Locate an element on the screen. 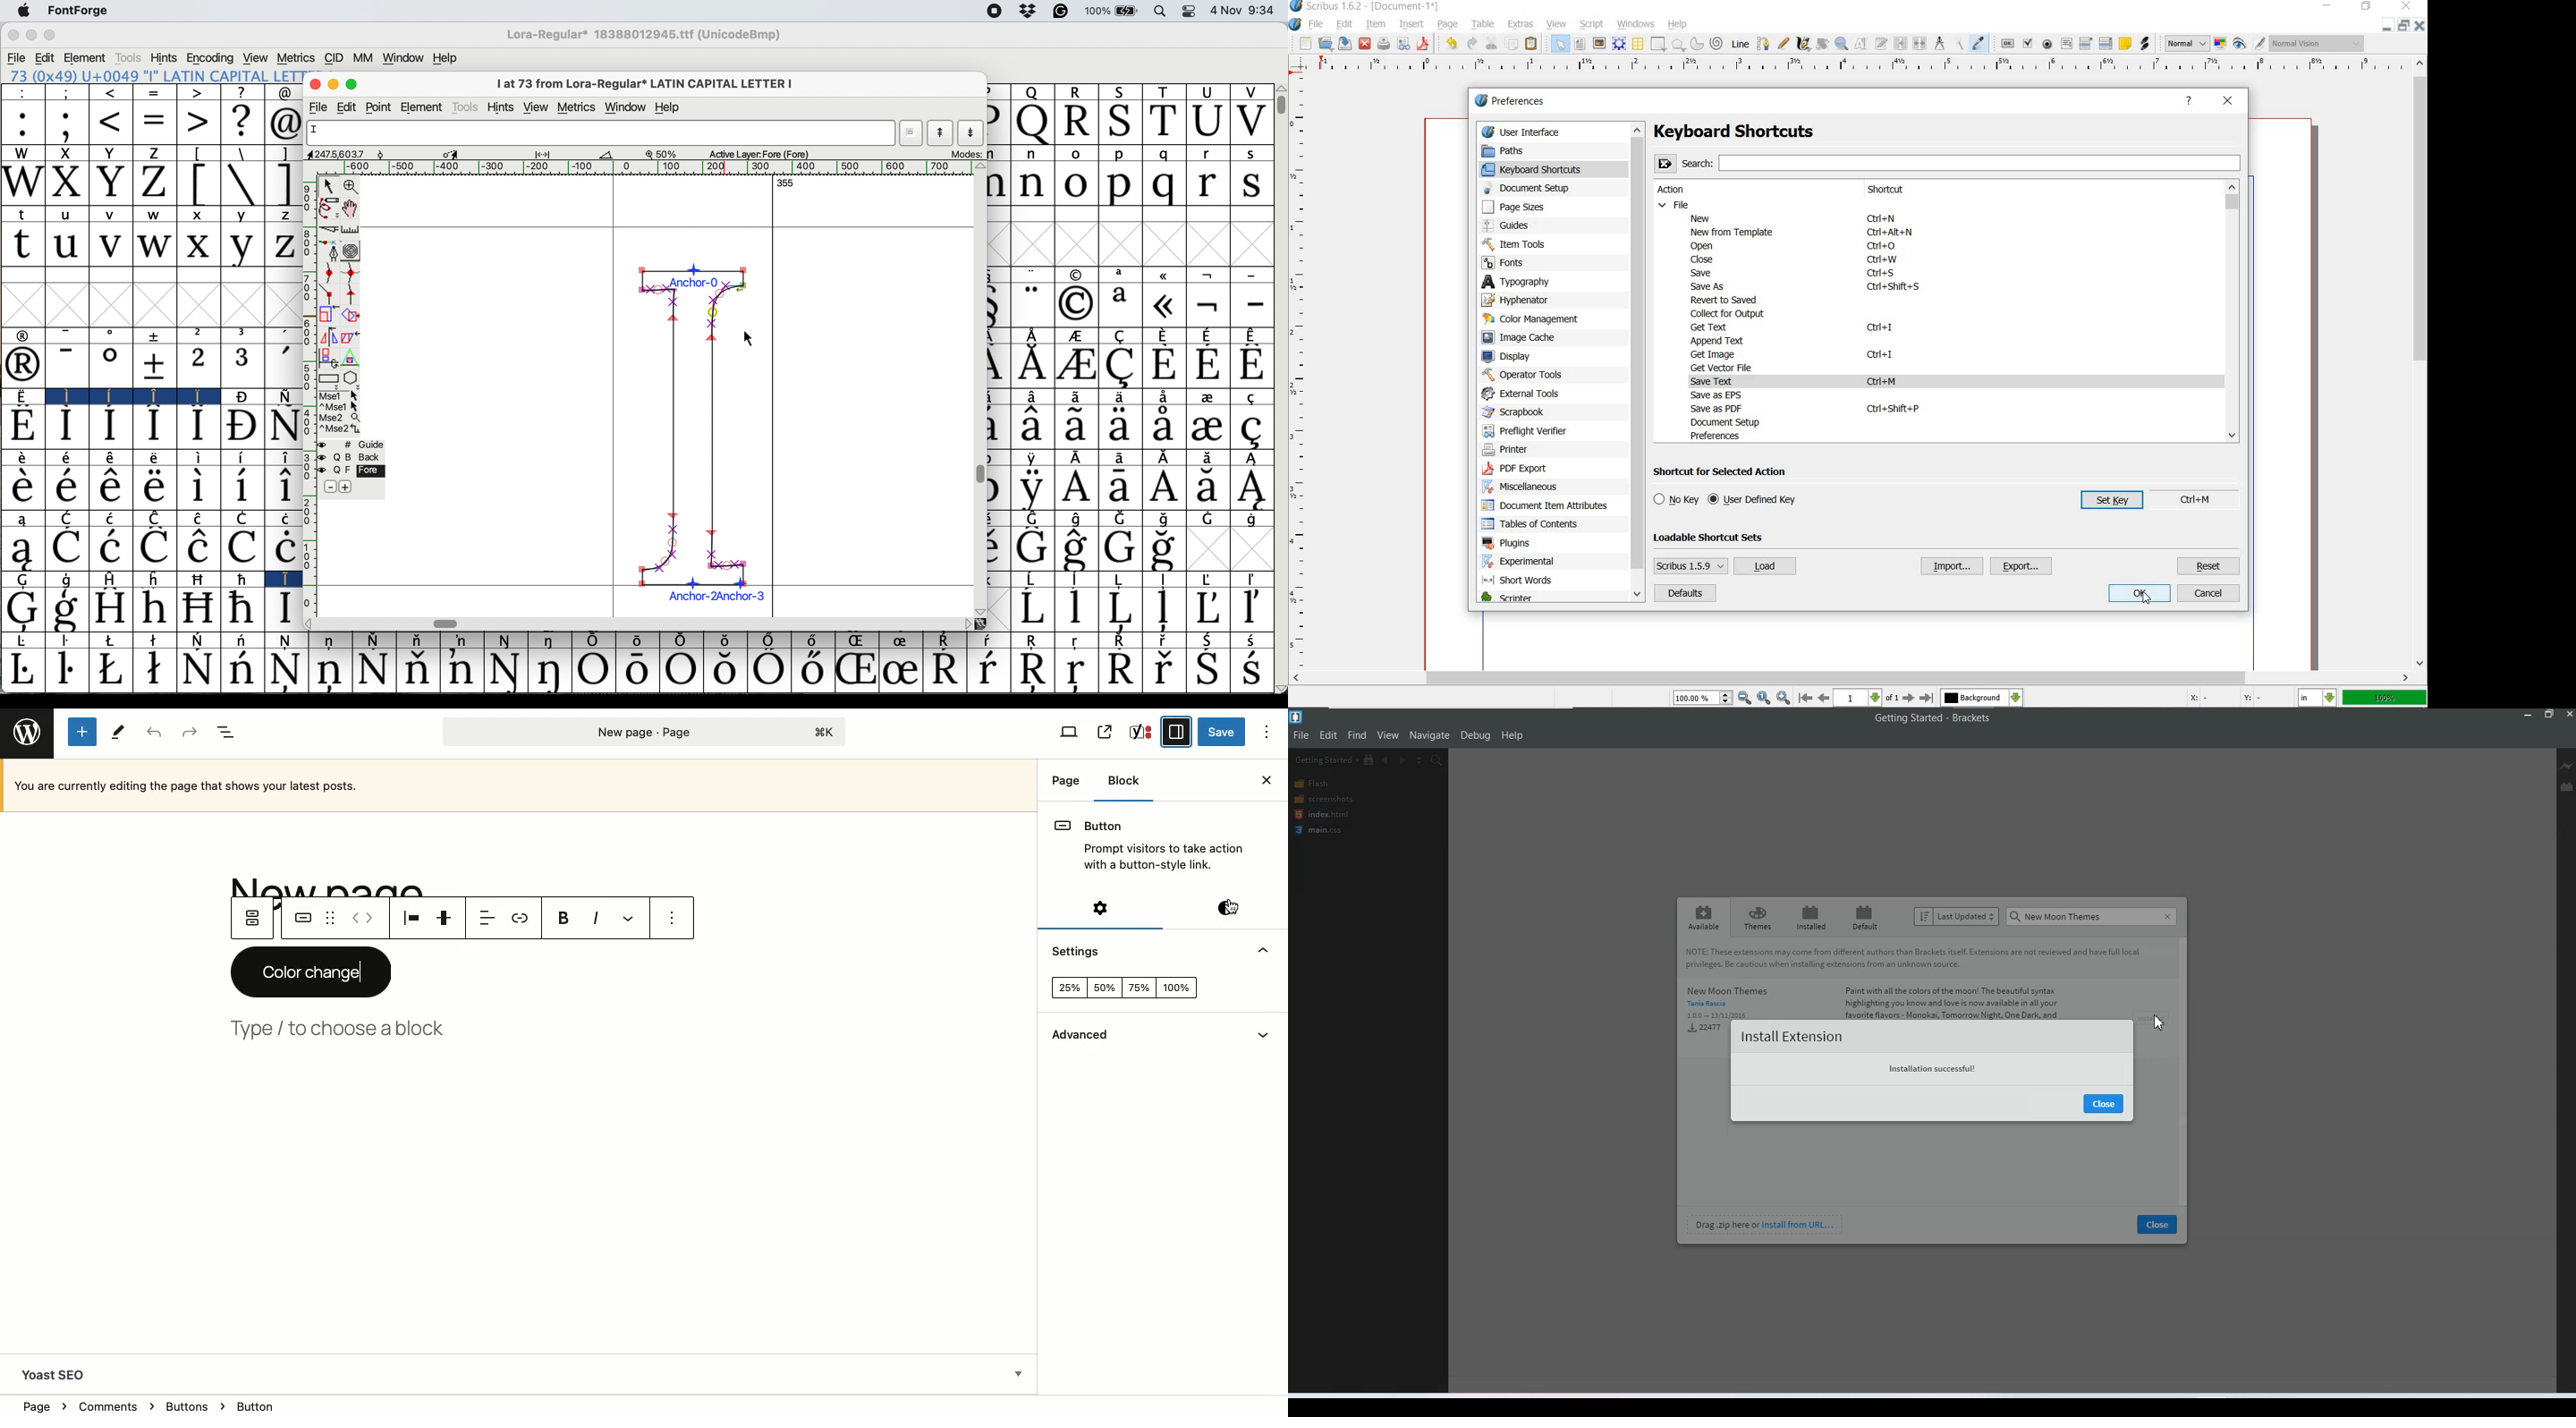  p is located at coordinates (1118, 185).